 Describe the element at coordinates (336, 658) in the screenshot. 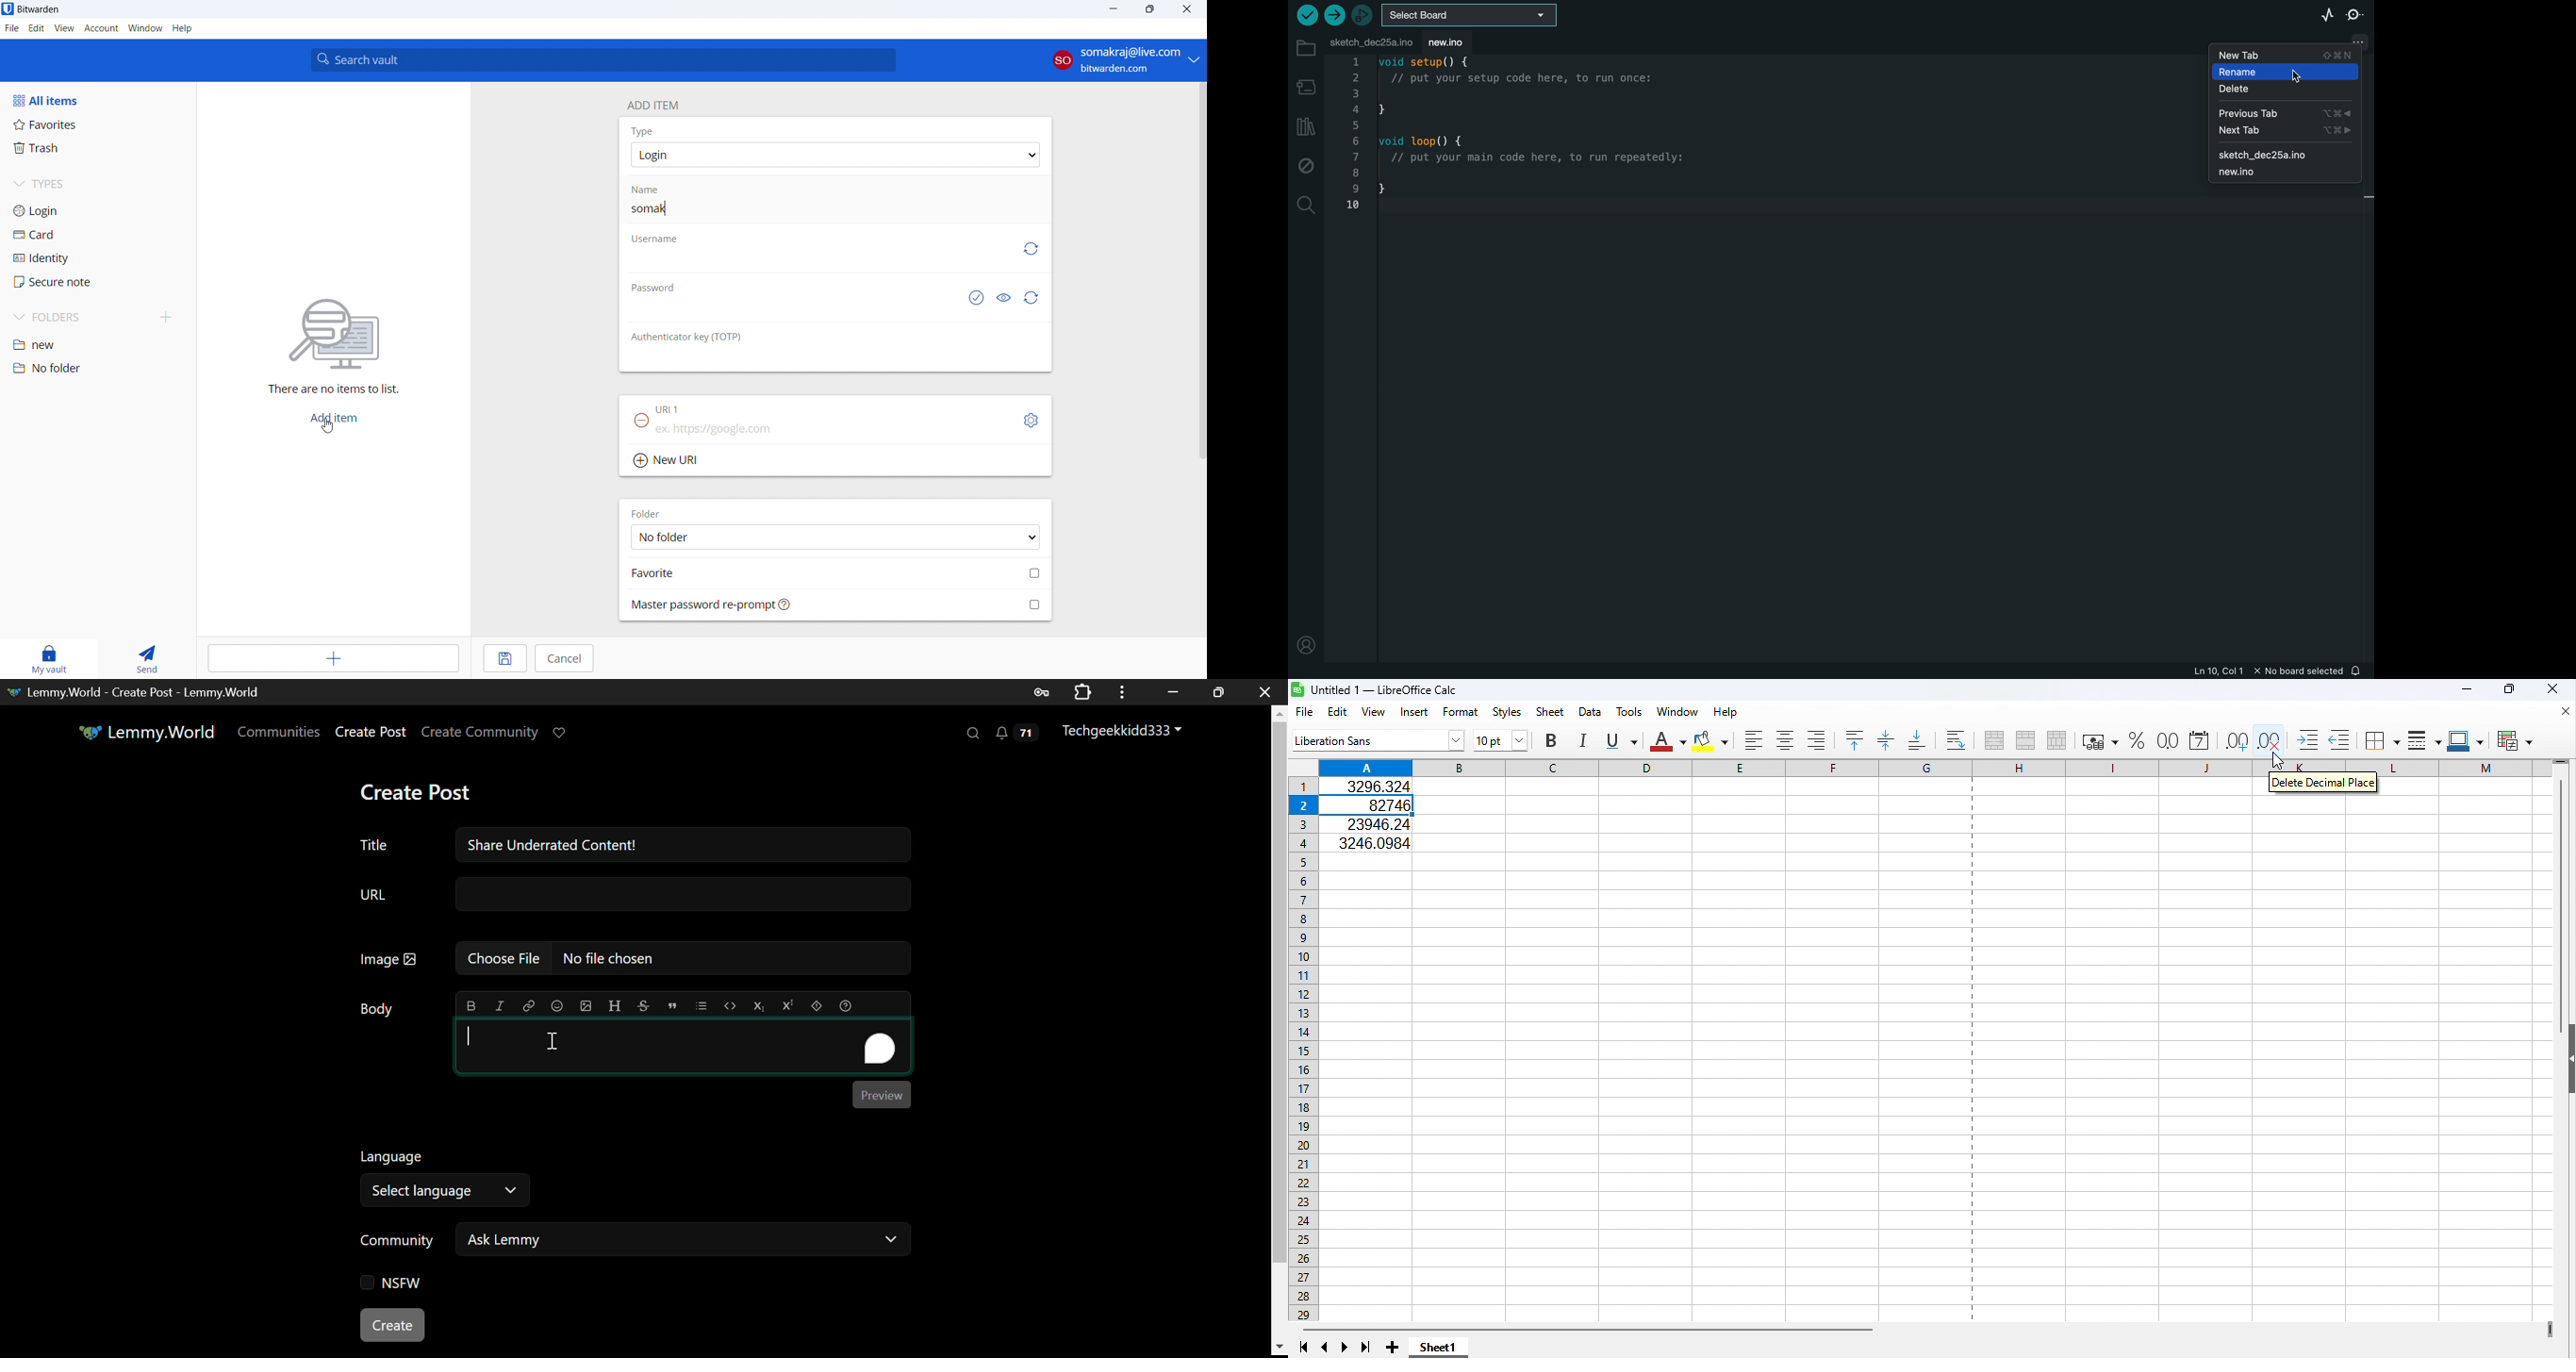

I see `add item` at that location.